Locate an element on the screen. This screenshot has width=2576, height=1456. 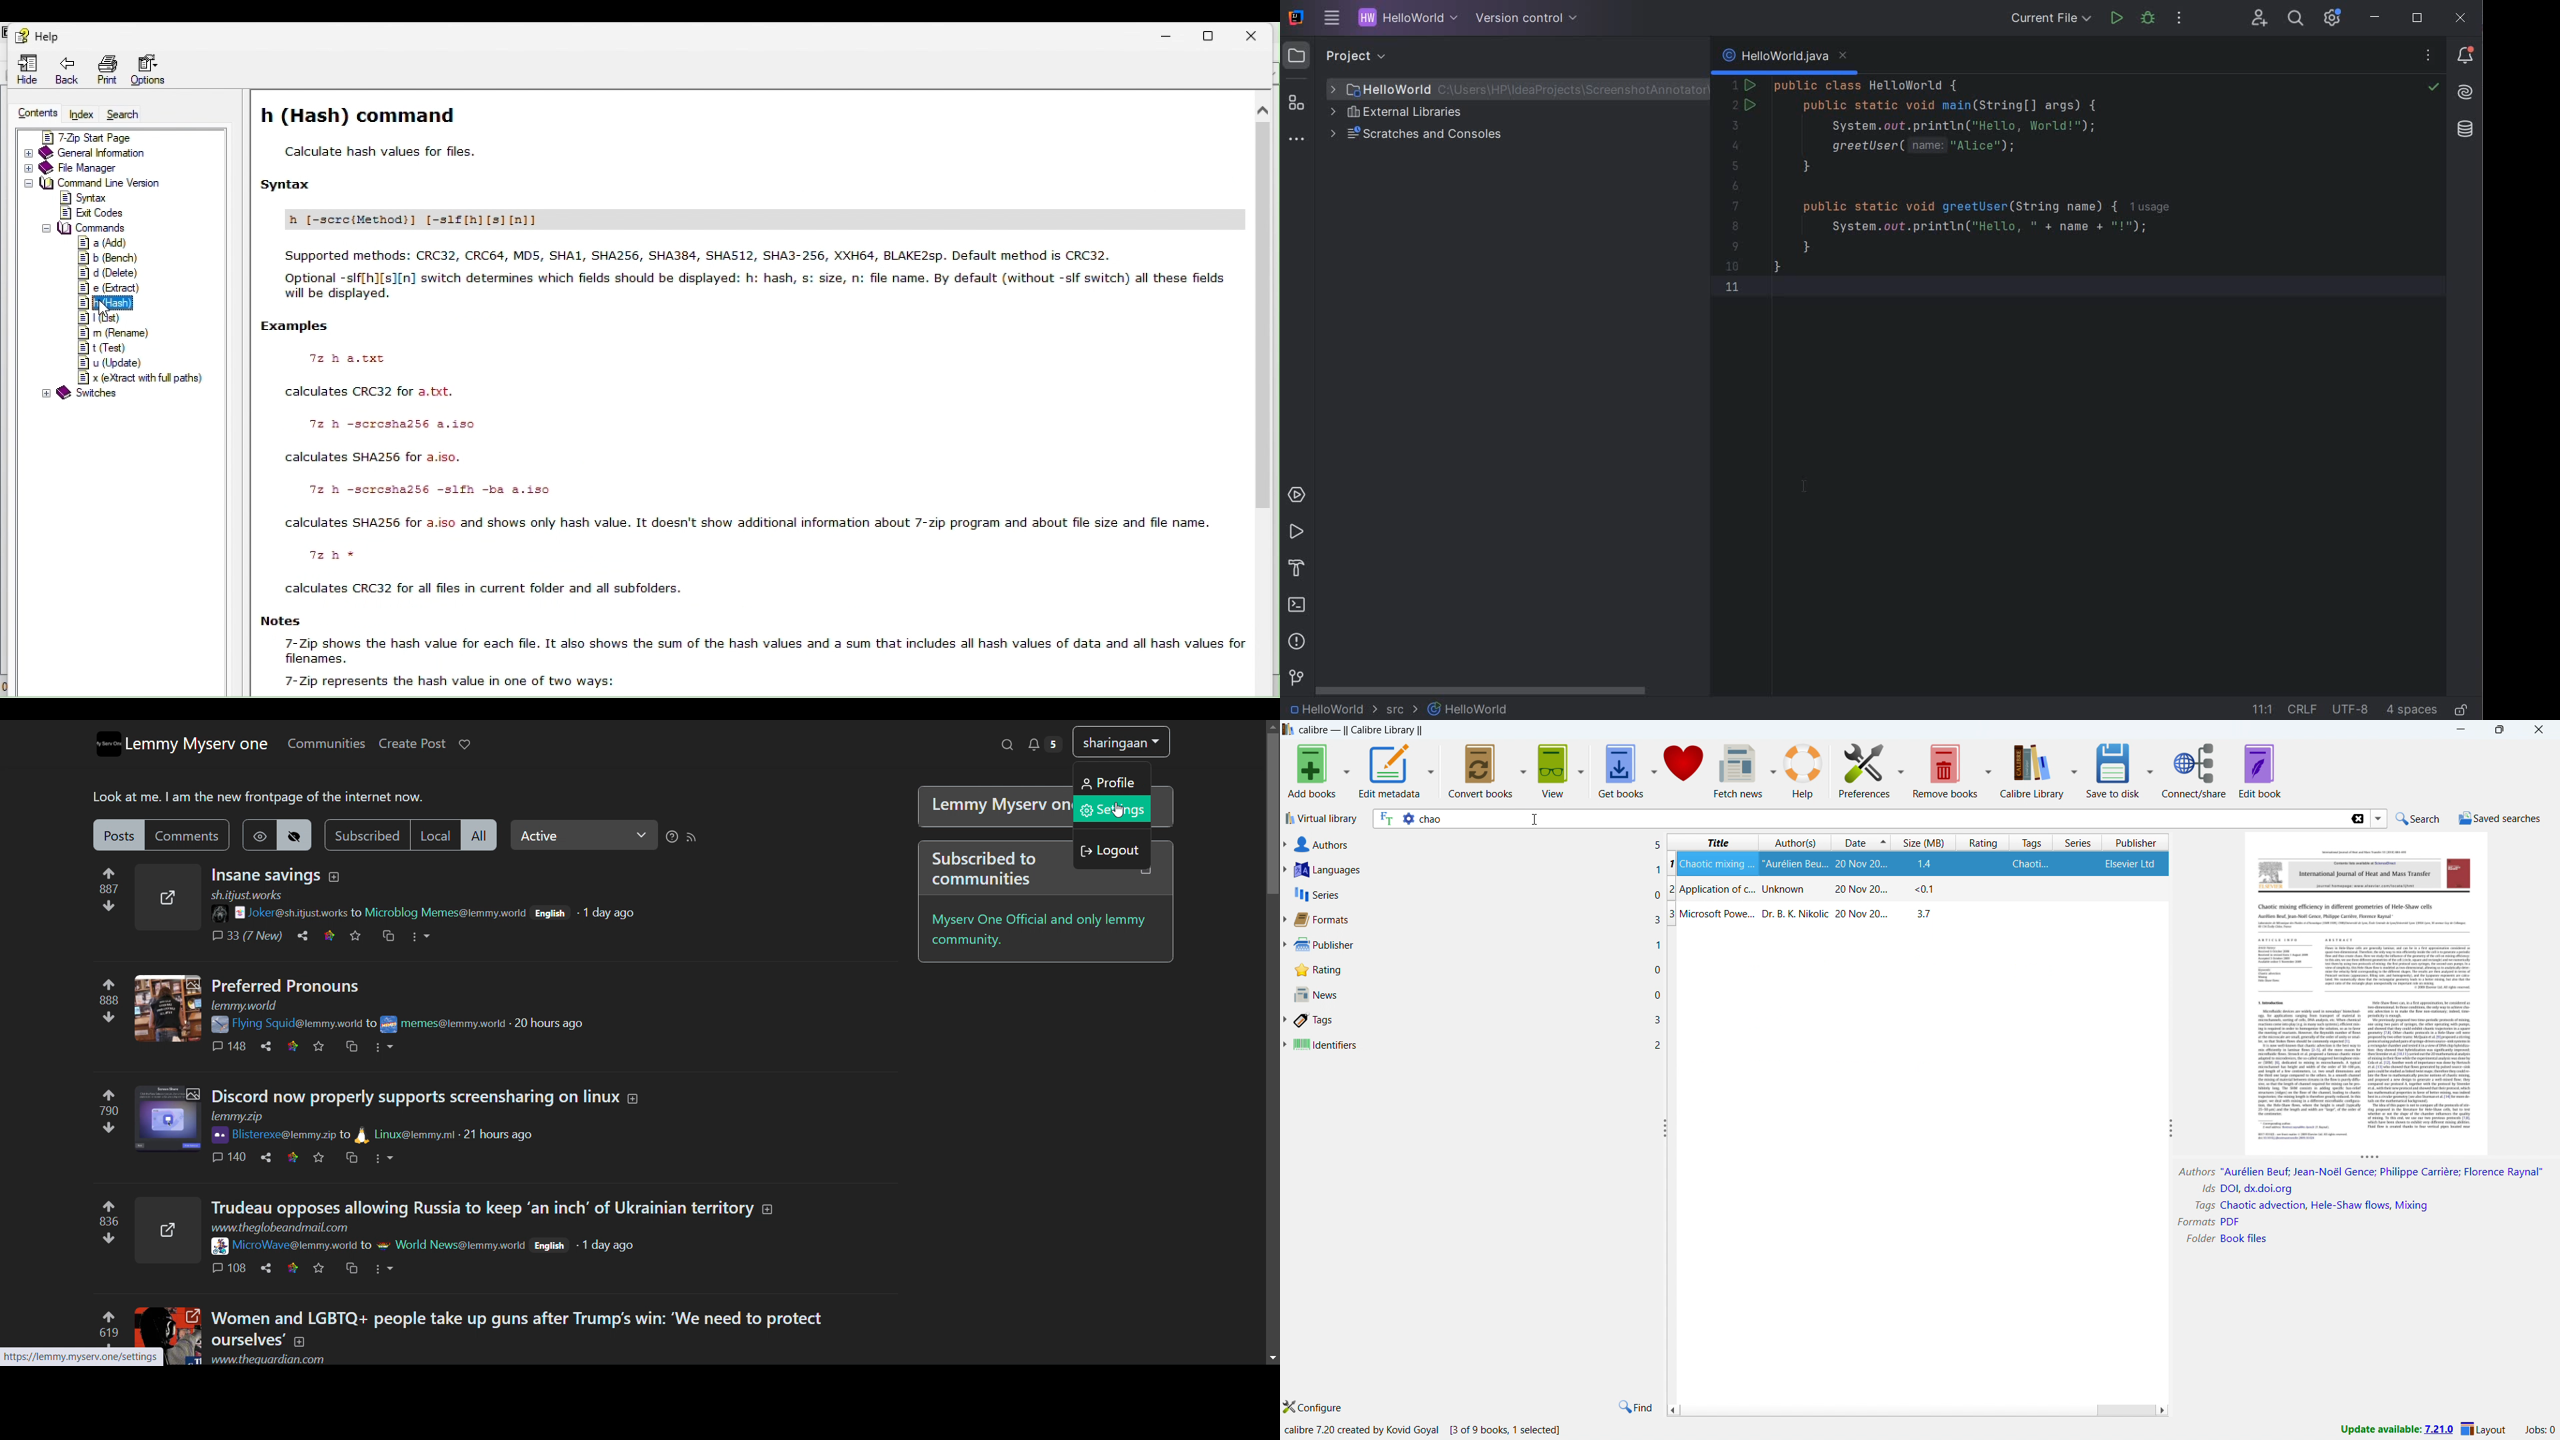
Back  is located at coordinates (69, 68).